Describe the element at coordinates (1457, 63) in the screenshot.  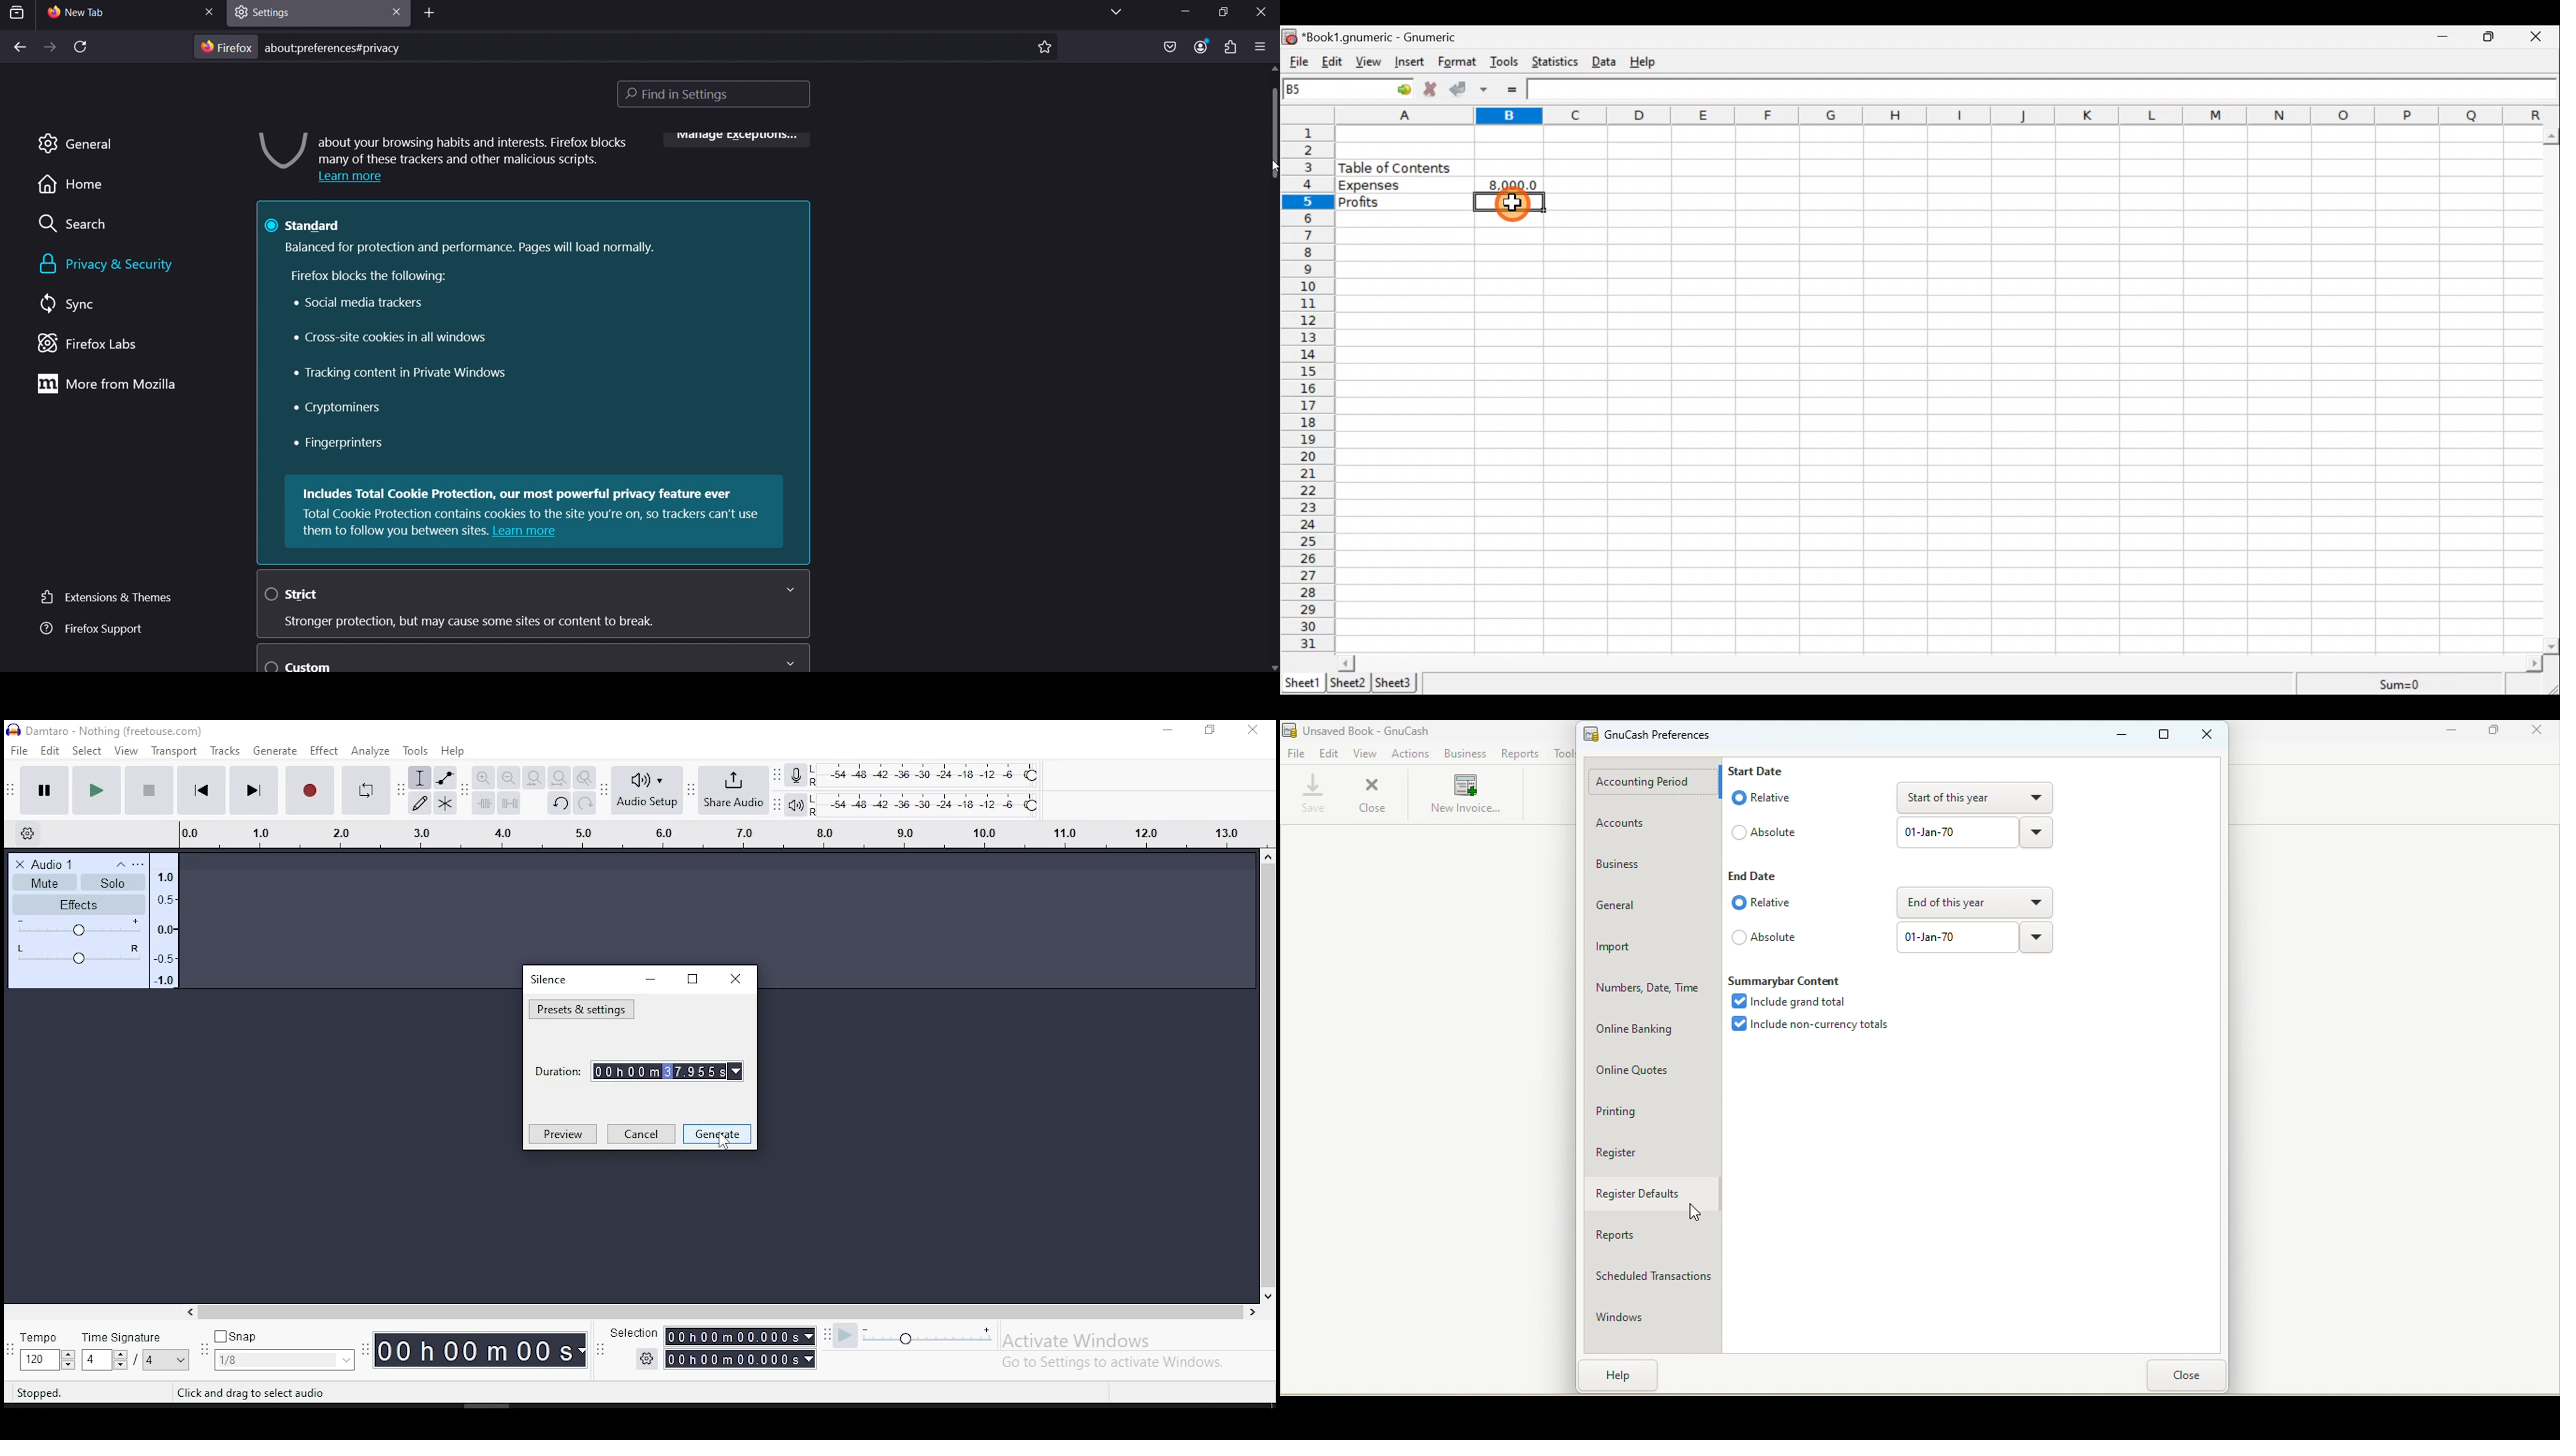
I see `Format` at that location.